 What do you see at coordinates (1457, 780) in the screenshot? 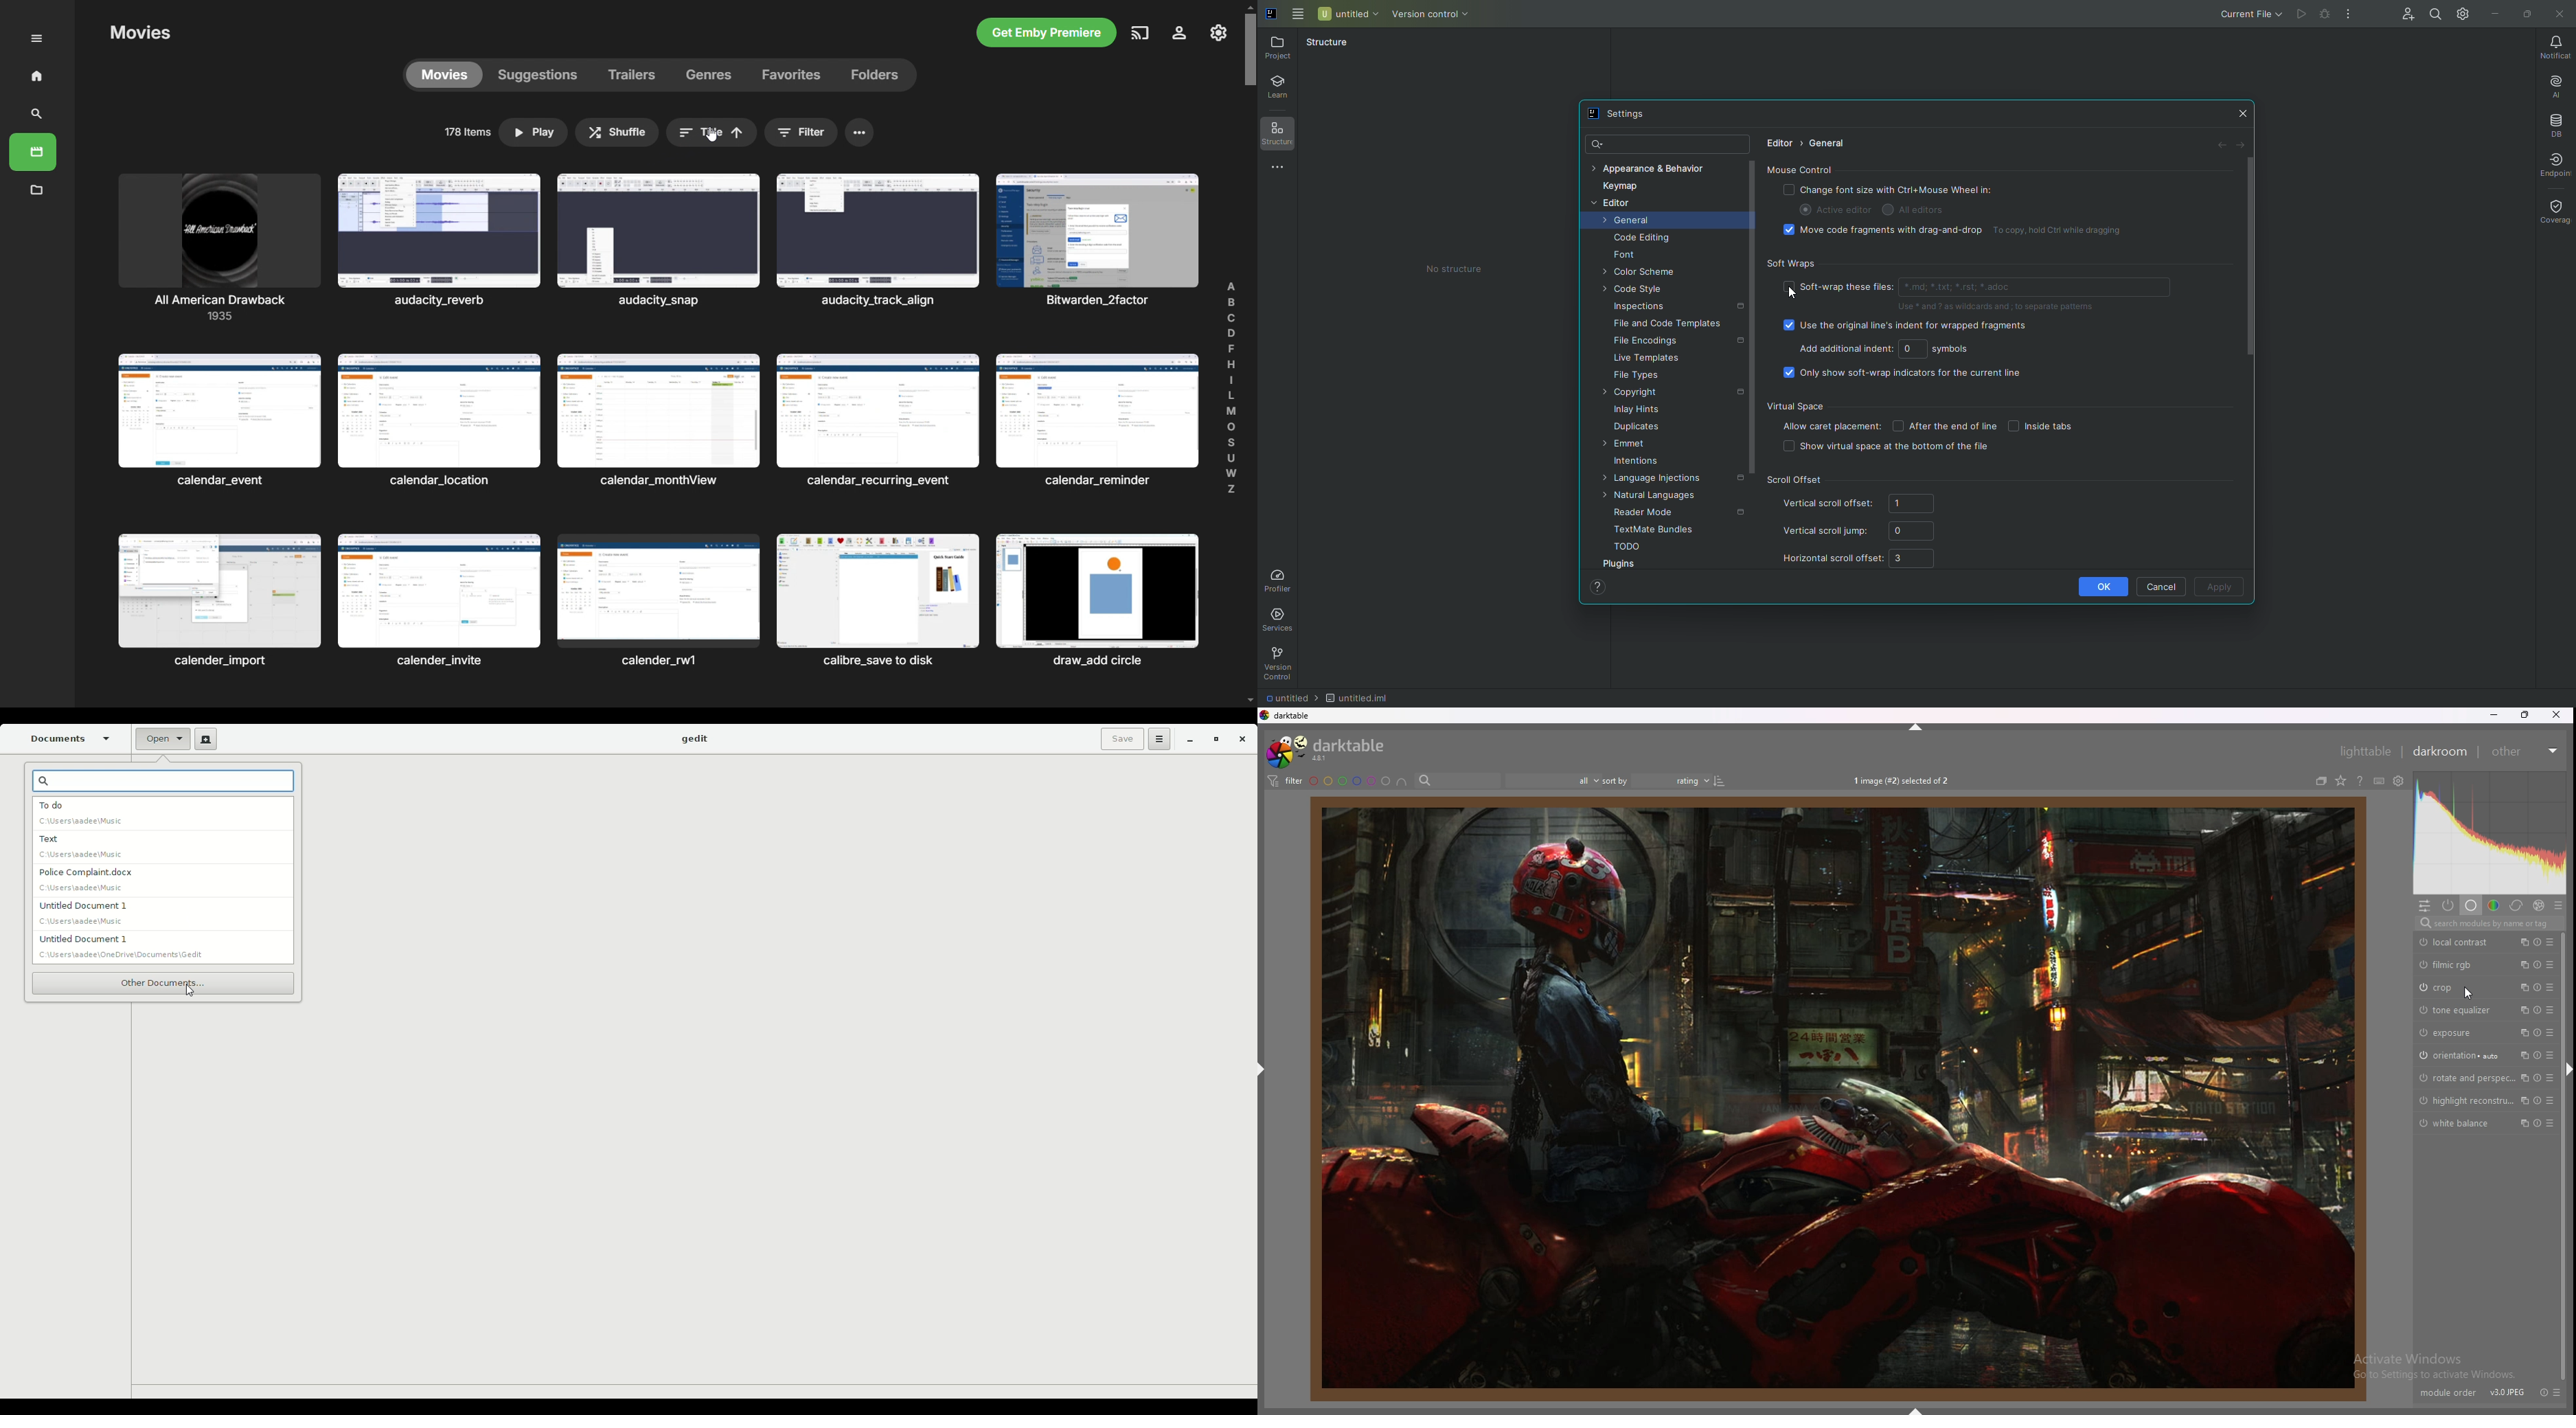
I see `search bar` at bounding box center [1457, 780].